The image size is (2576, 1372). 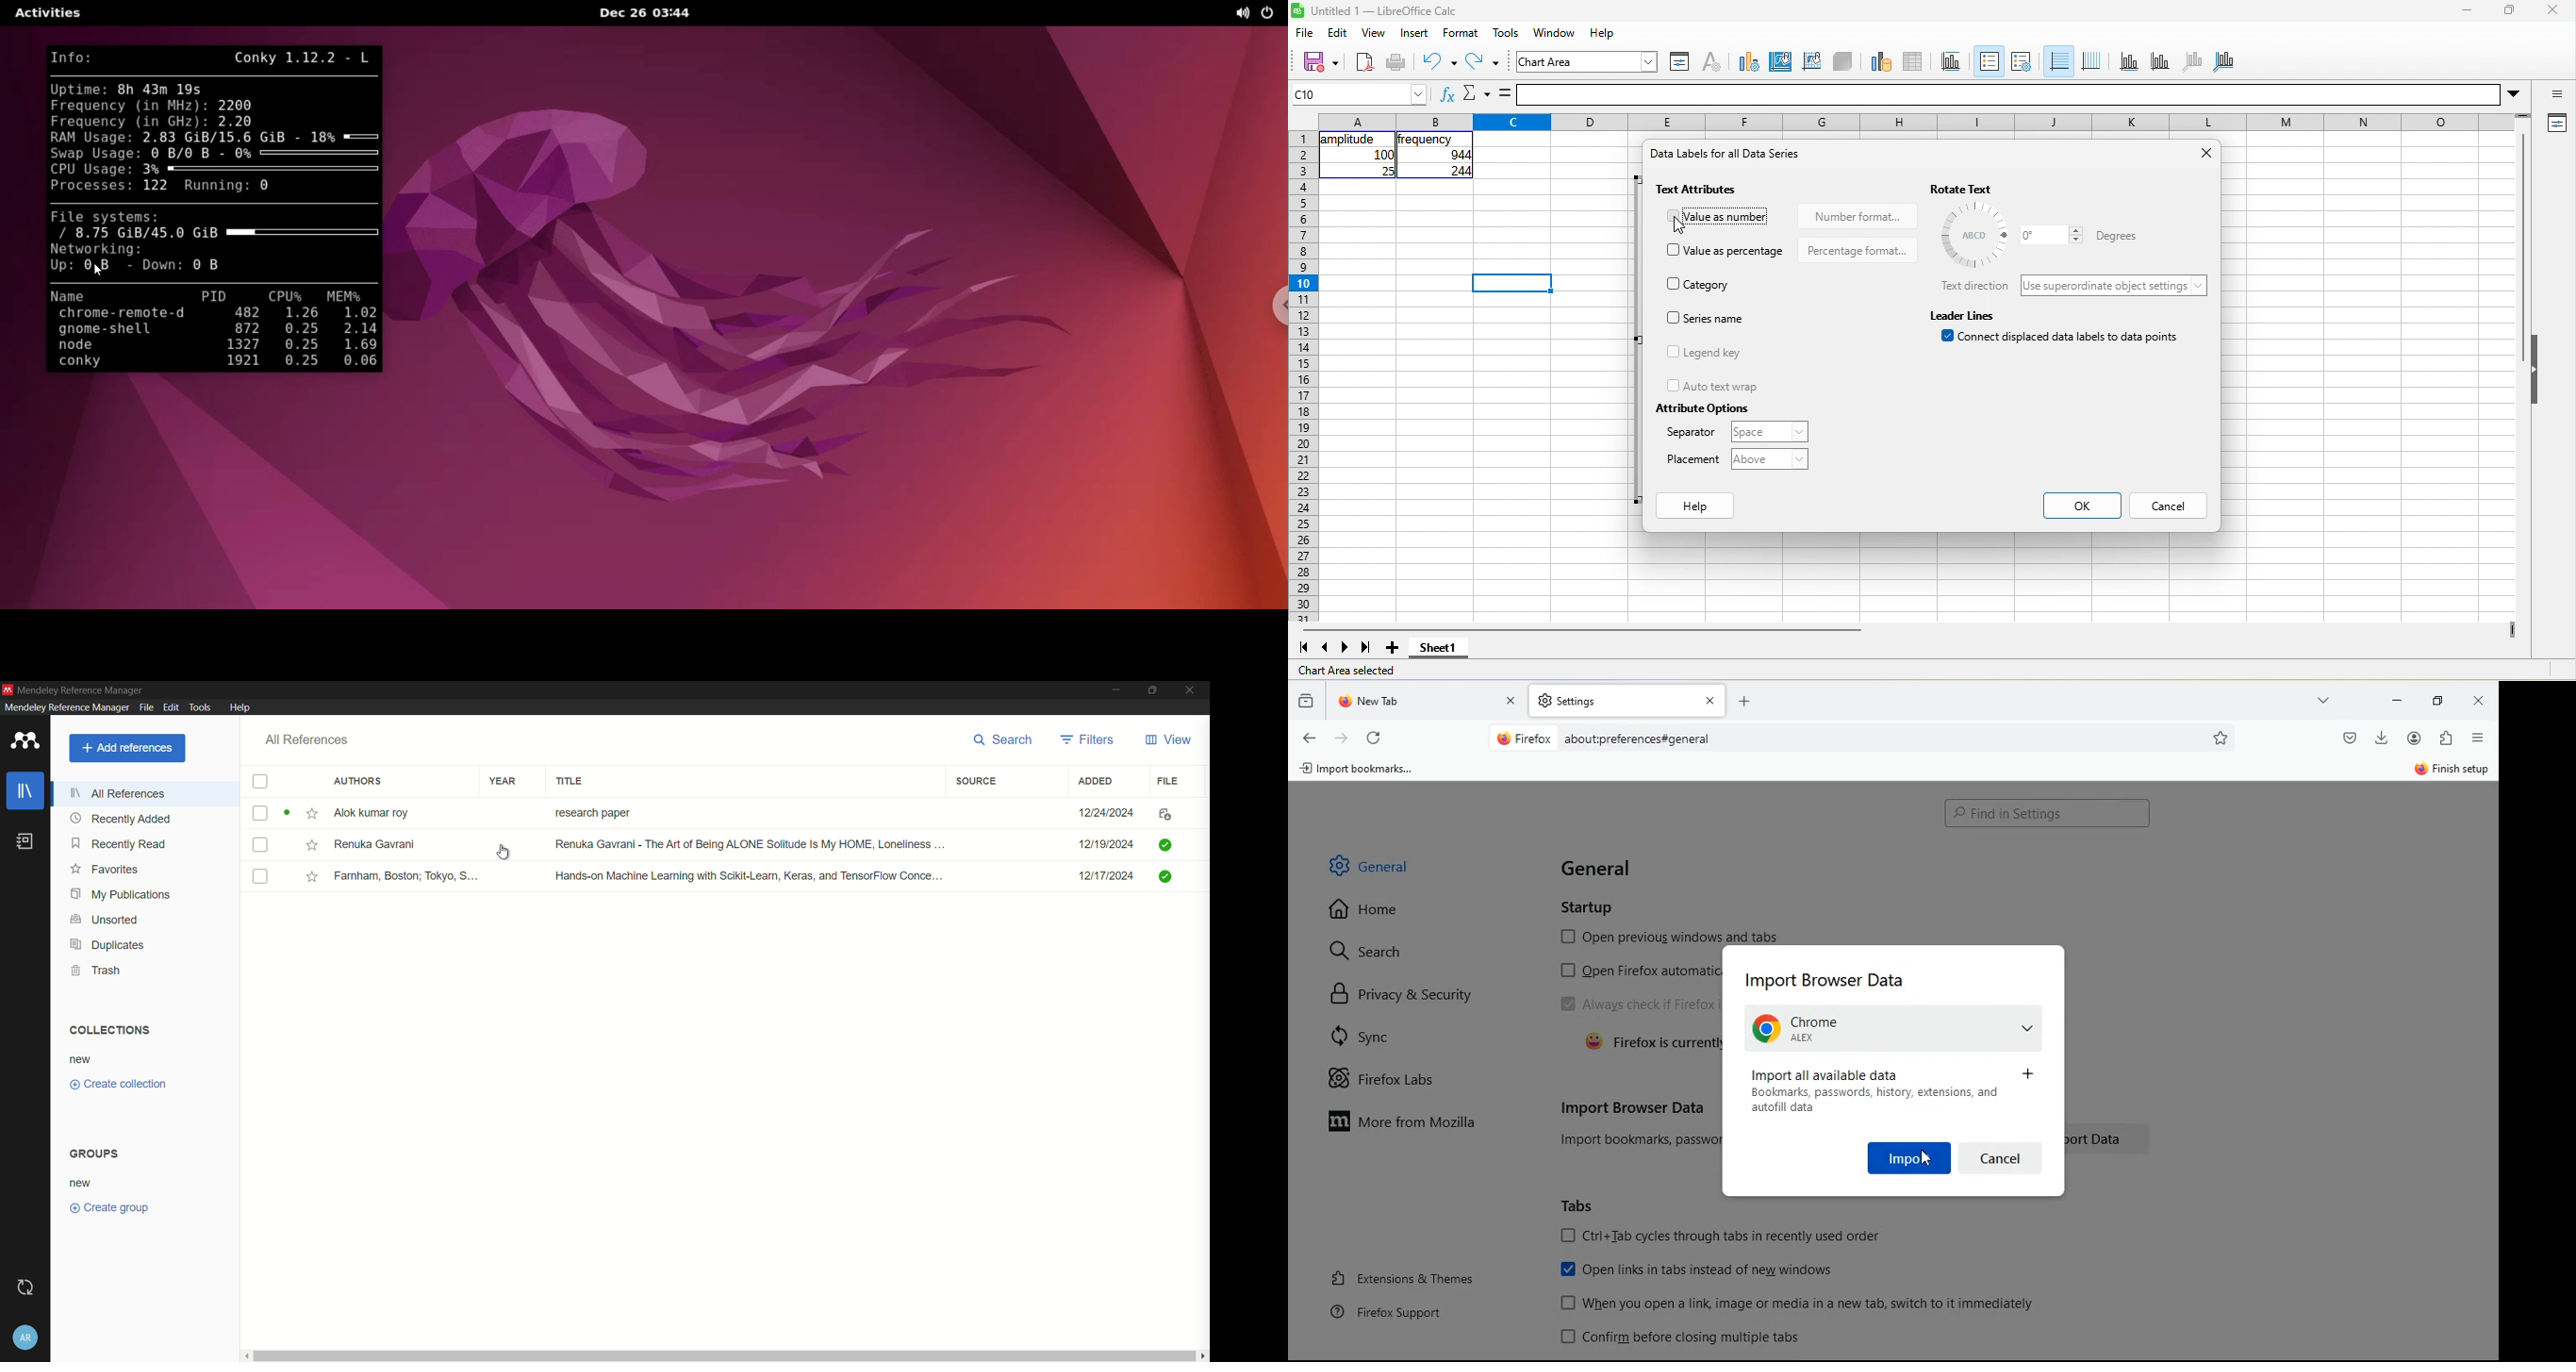 What do you see at coordinates (2204, 155) in the screenshot?
I see `close` at bounding box center [2204, 155].